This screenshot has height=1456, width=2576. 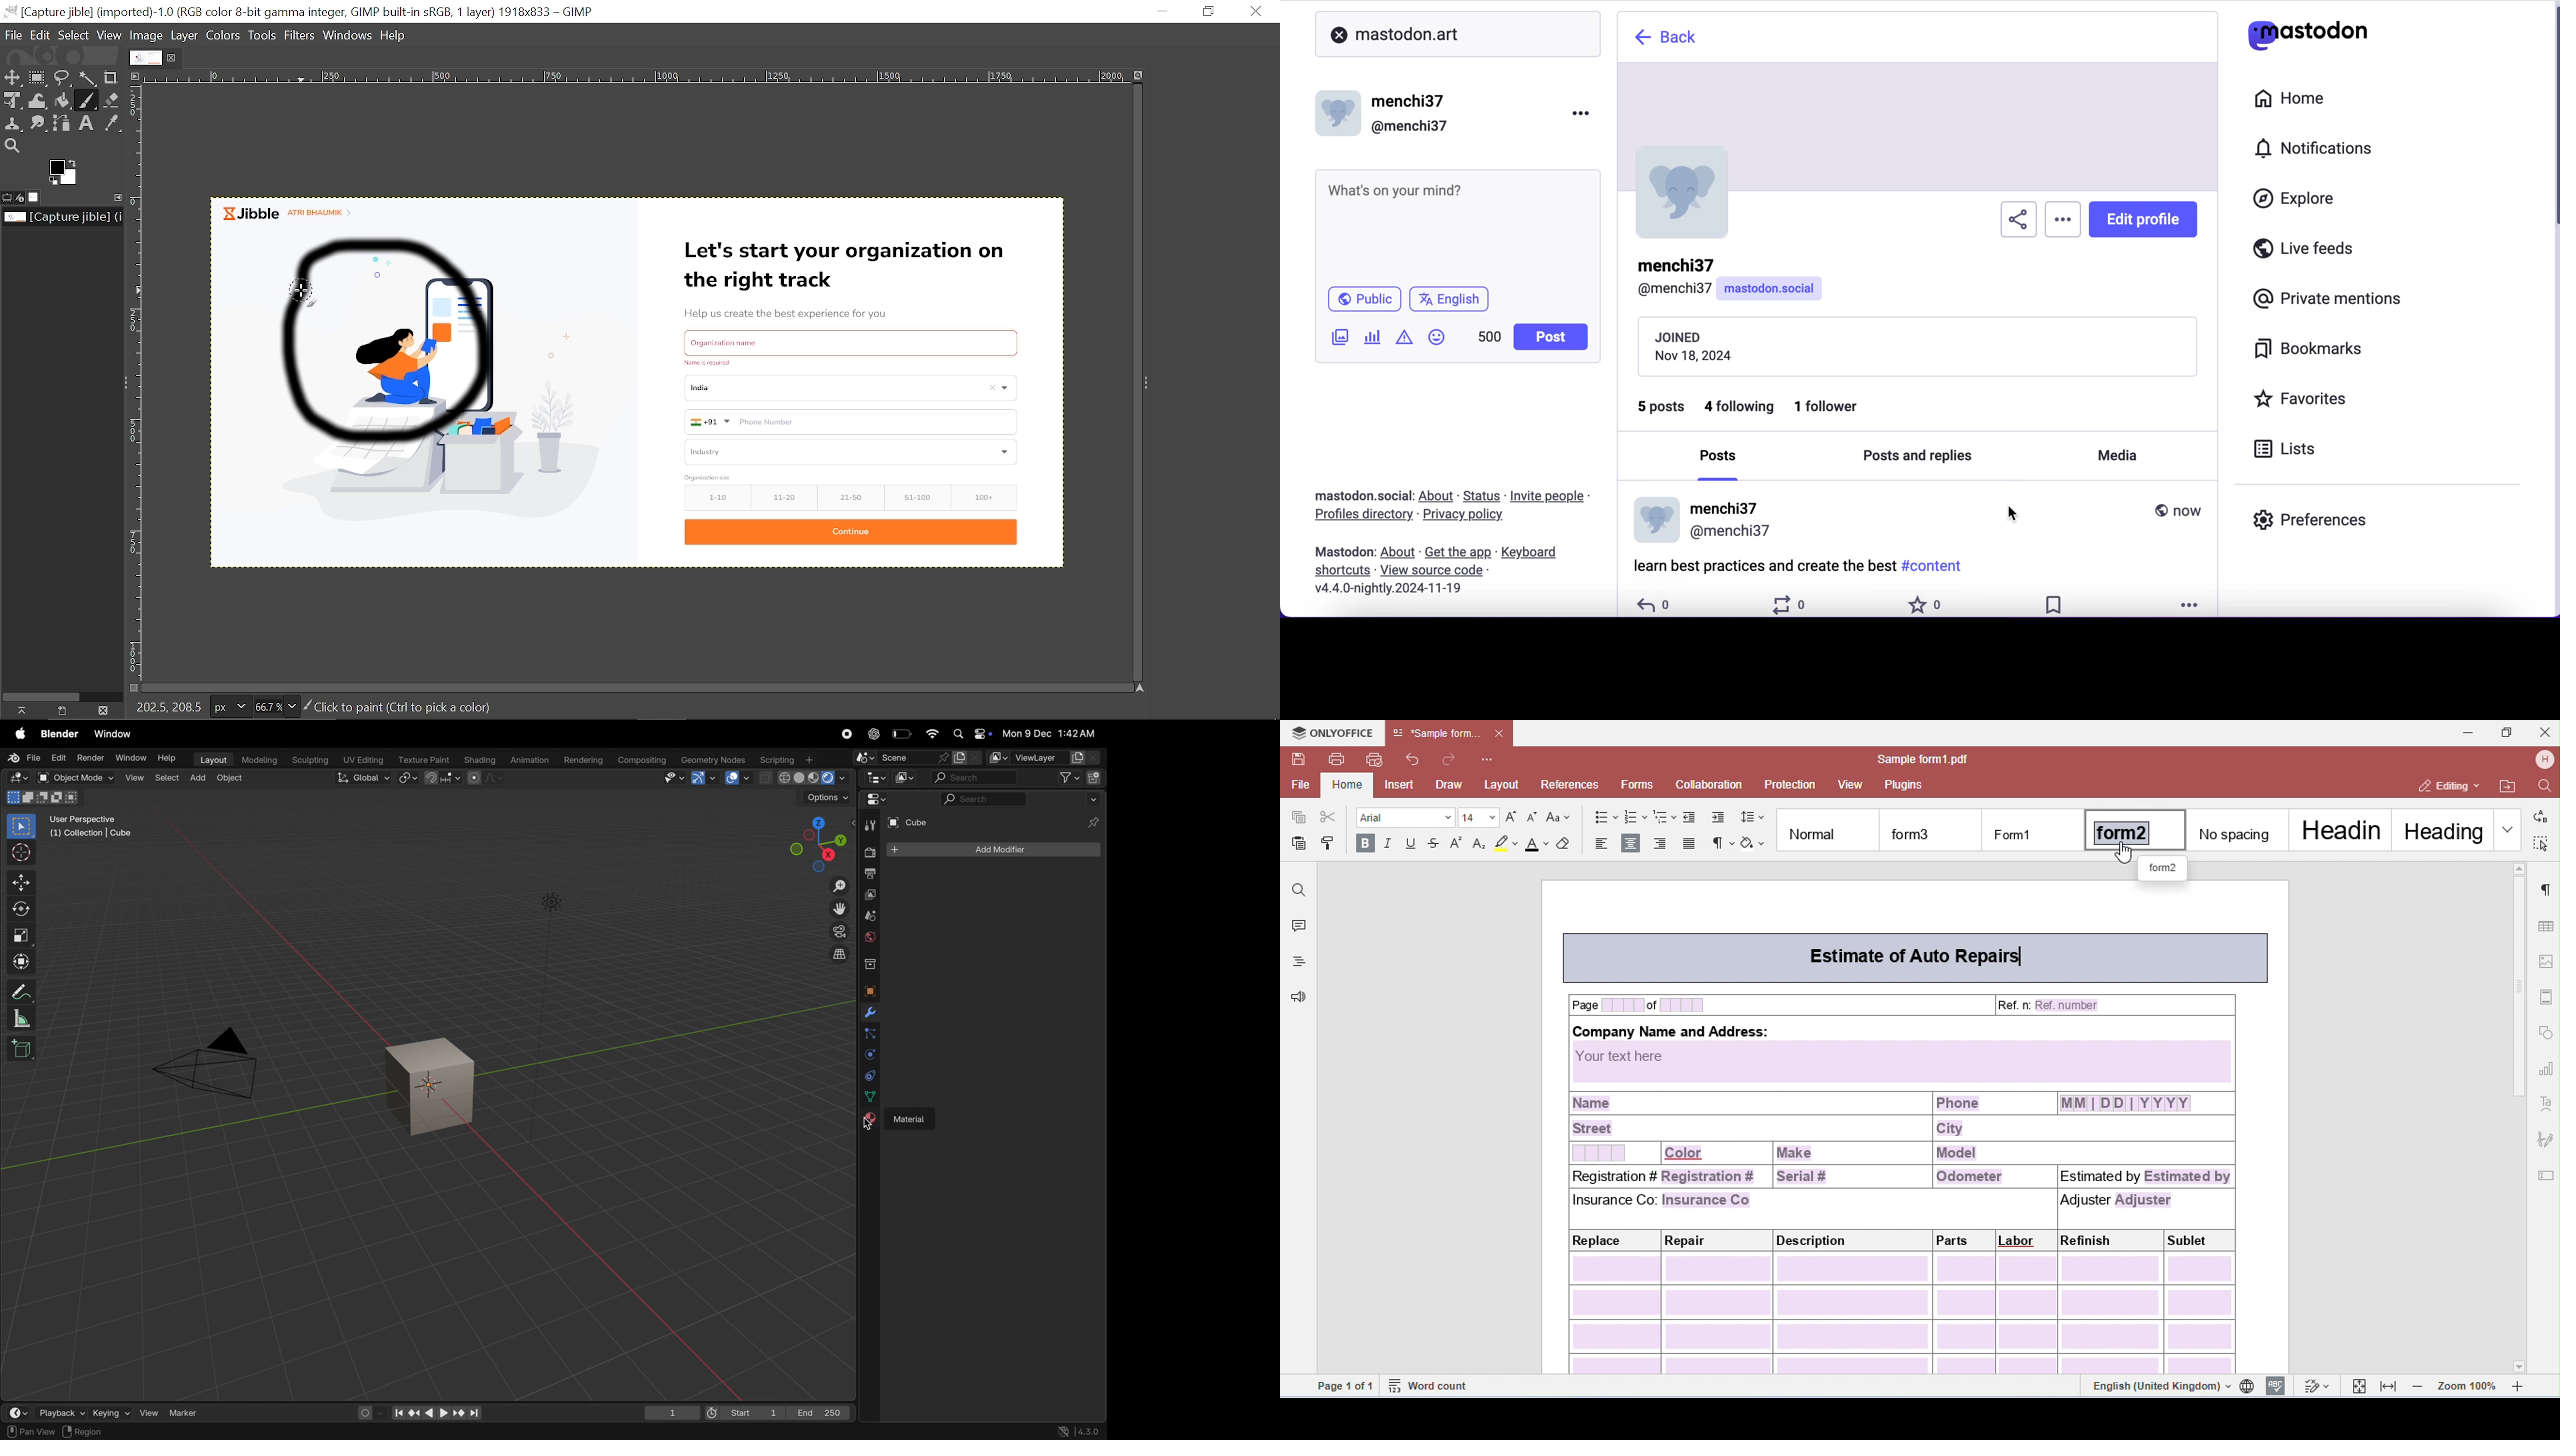 I want to click on @menchi37, so click(x=1410, y=127).